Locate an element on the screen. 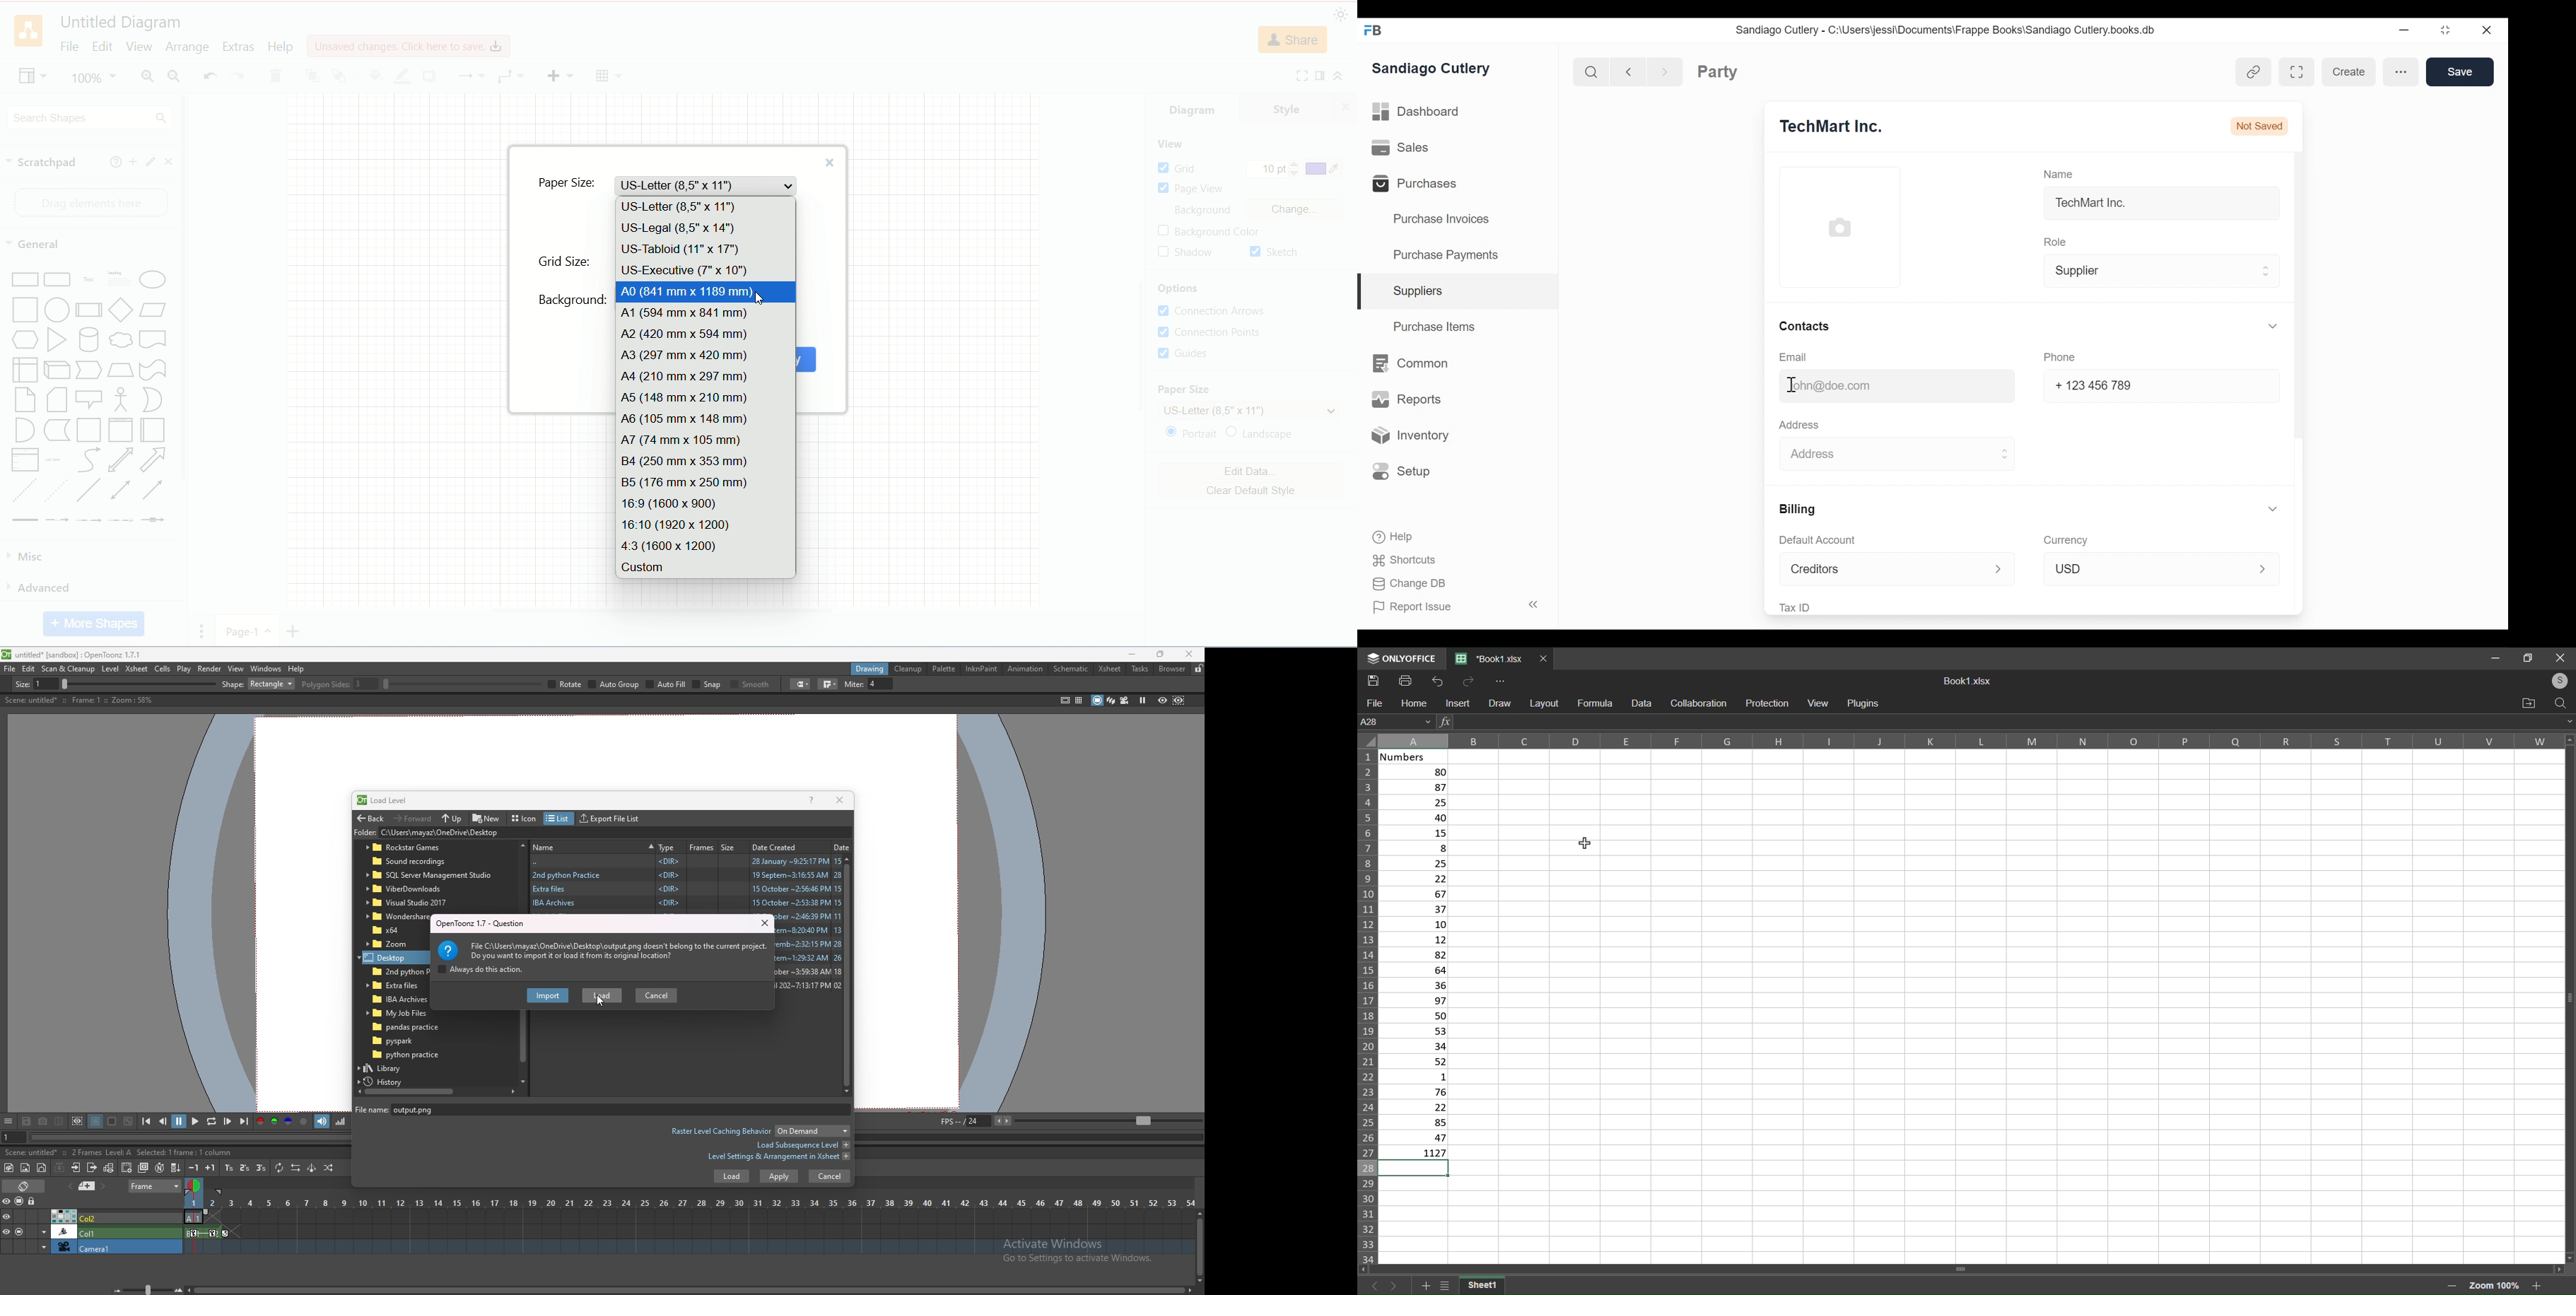 This screenshot has height=1316, width=2576. extras is located at coordinates (239, 45).